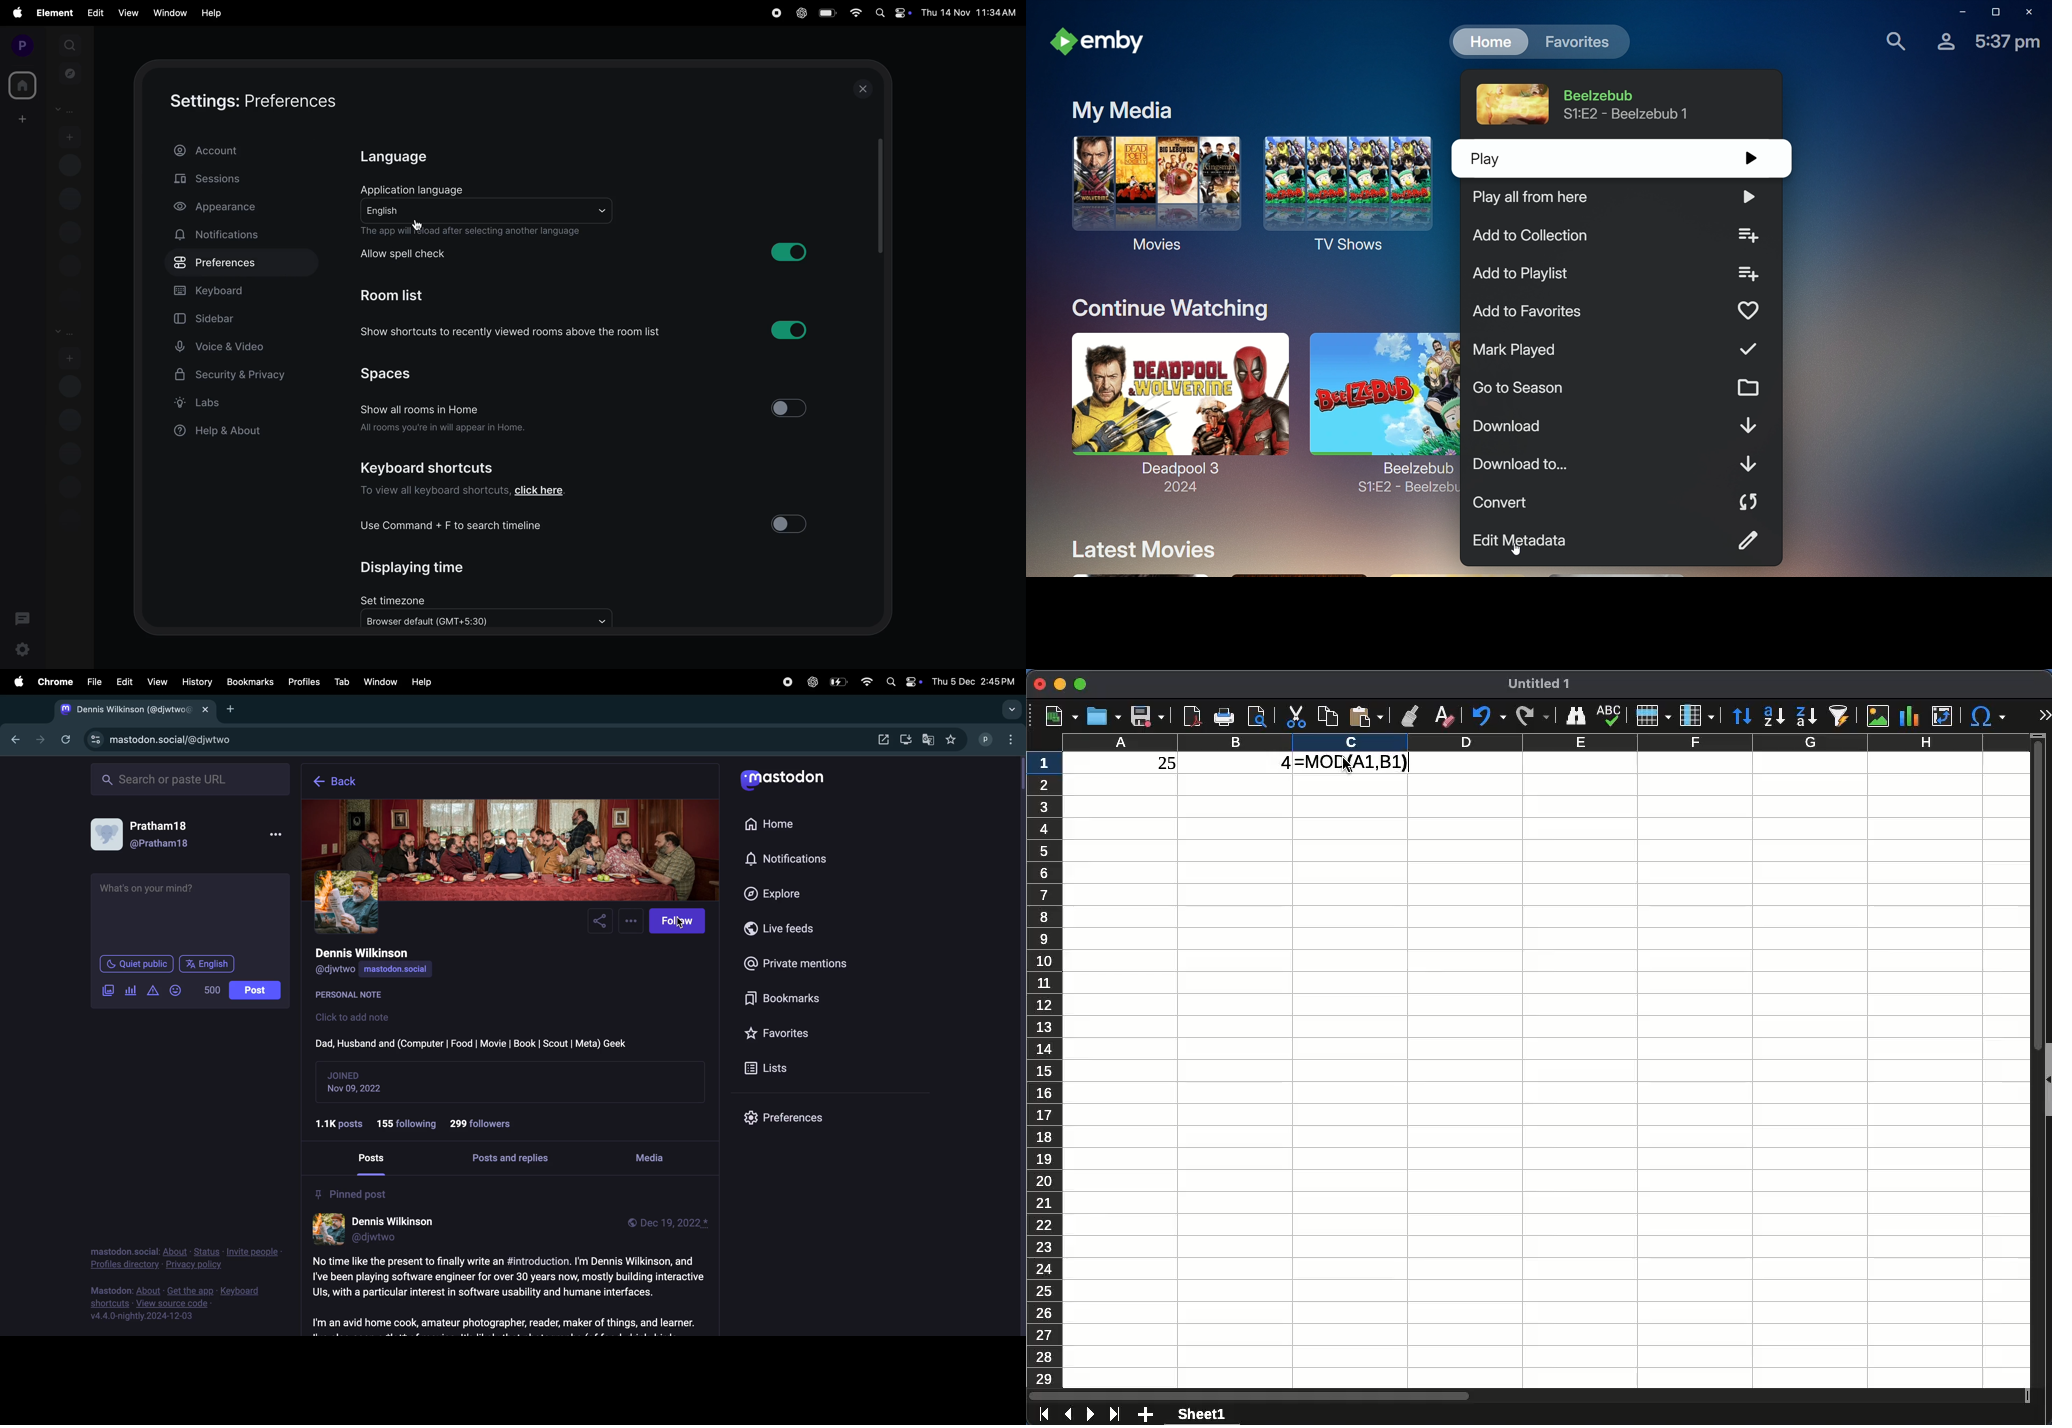 This screenshot has height=1428, width=2072. I want to click on account, so click(245, 150).